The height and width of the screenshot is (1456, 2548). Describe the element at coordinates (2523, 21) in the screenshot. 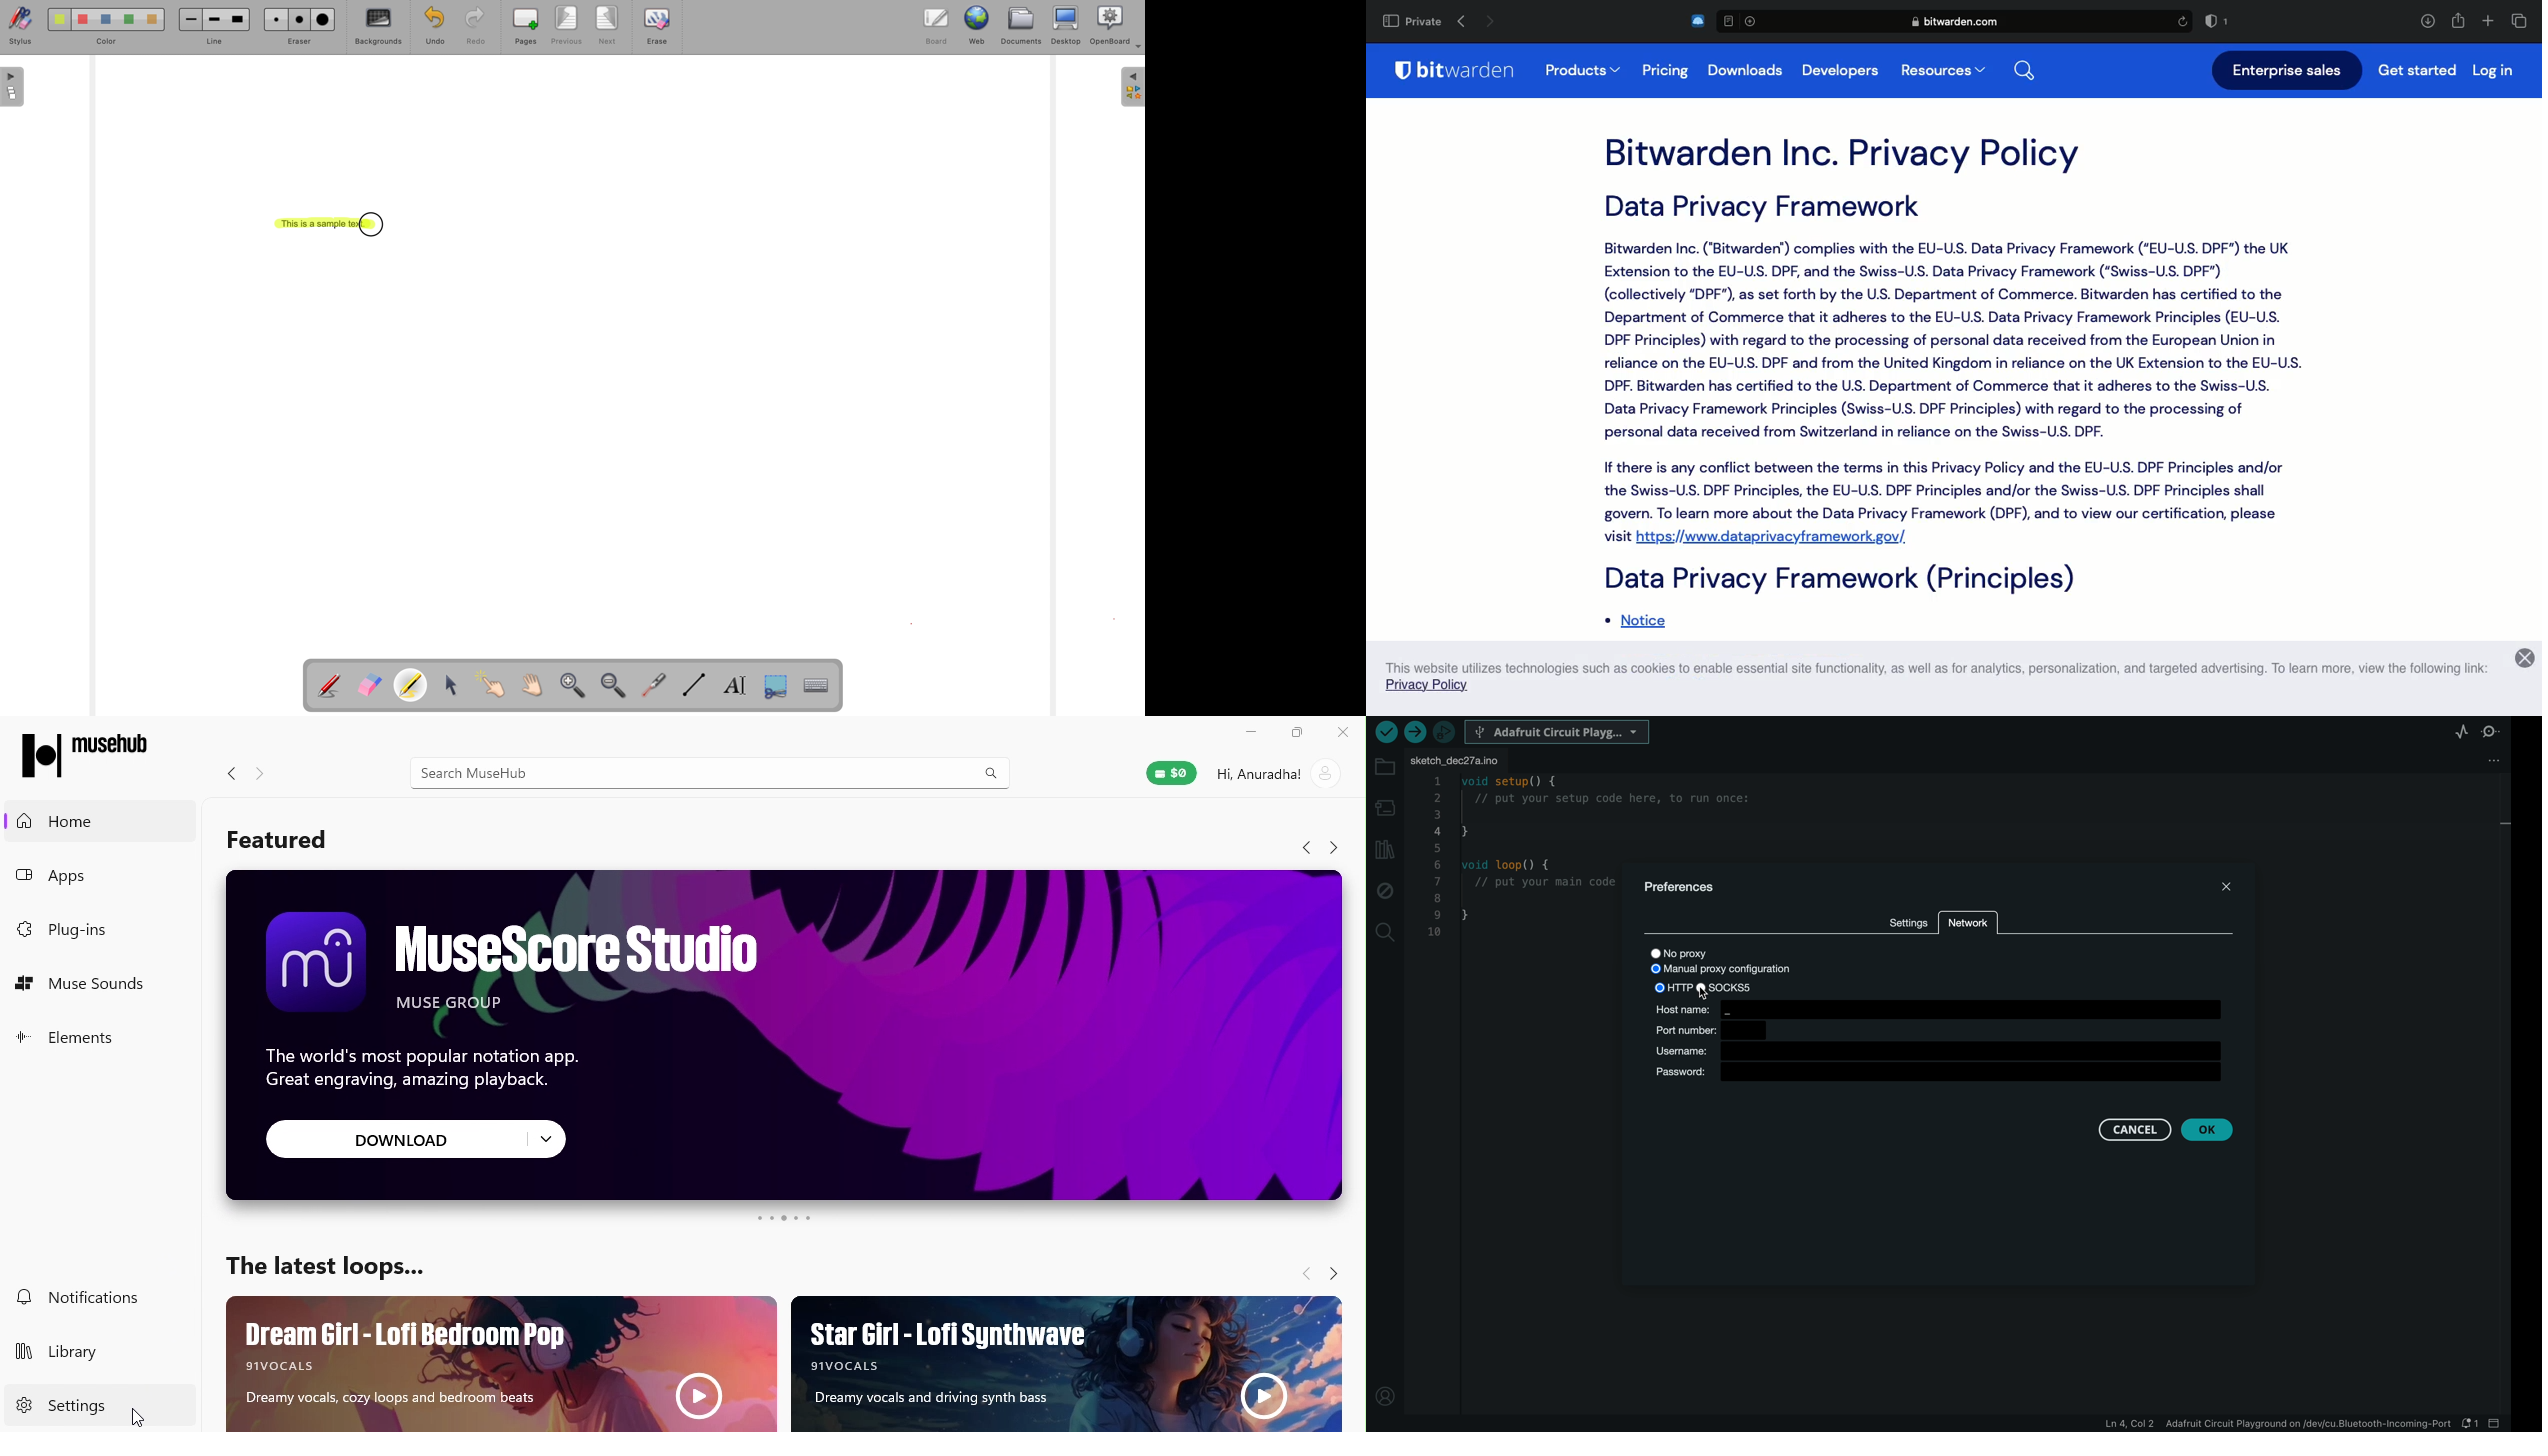

I see `Tabs` at that location.